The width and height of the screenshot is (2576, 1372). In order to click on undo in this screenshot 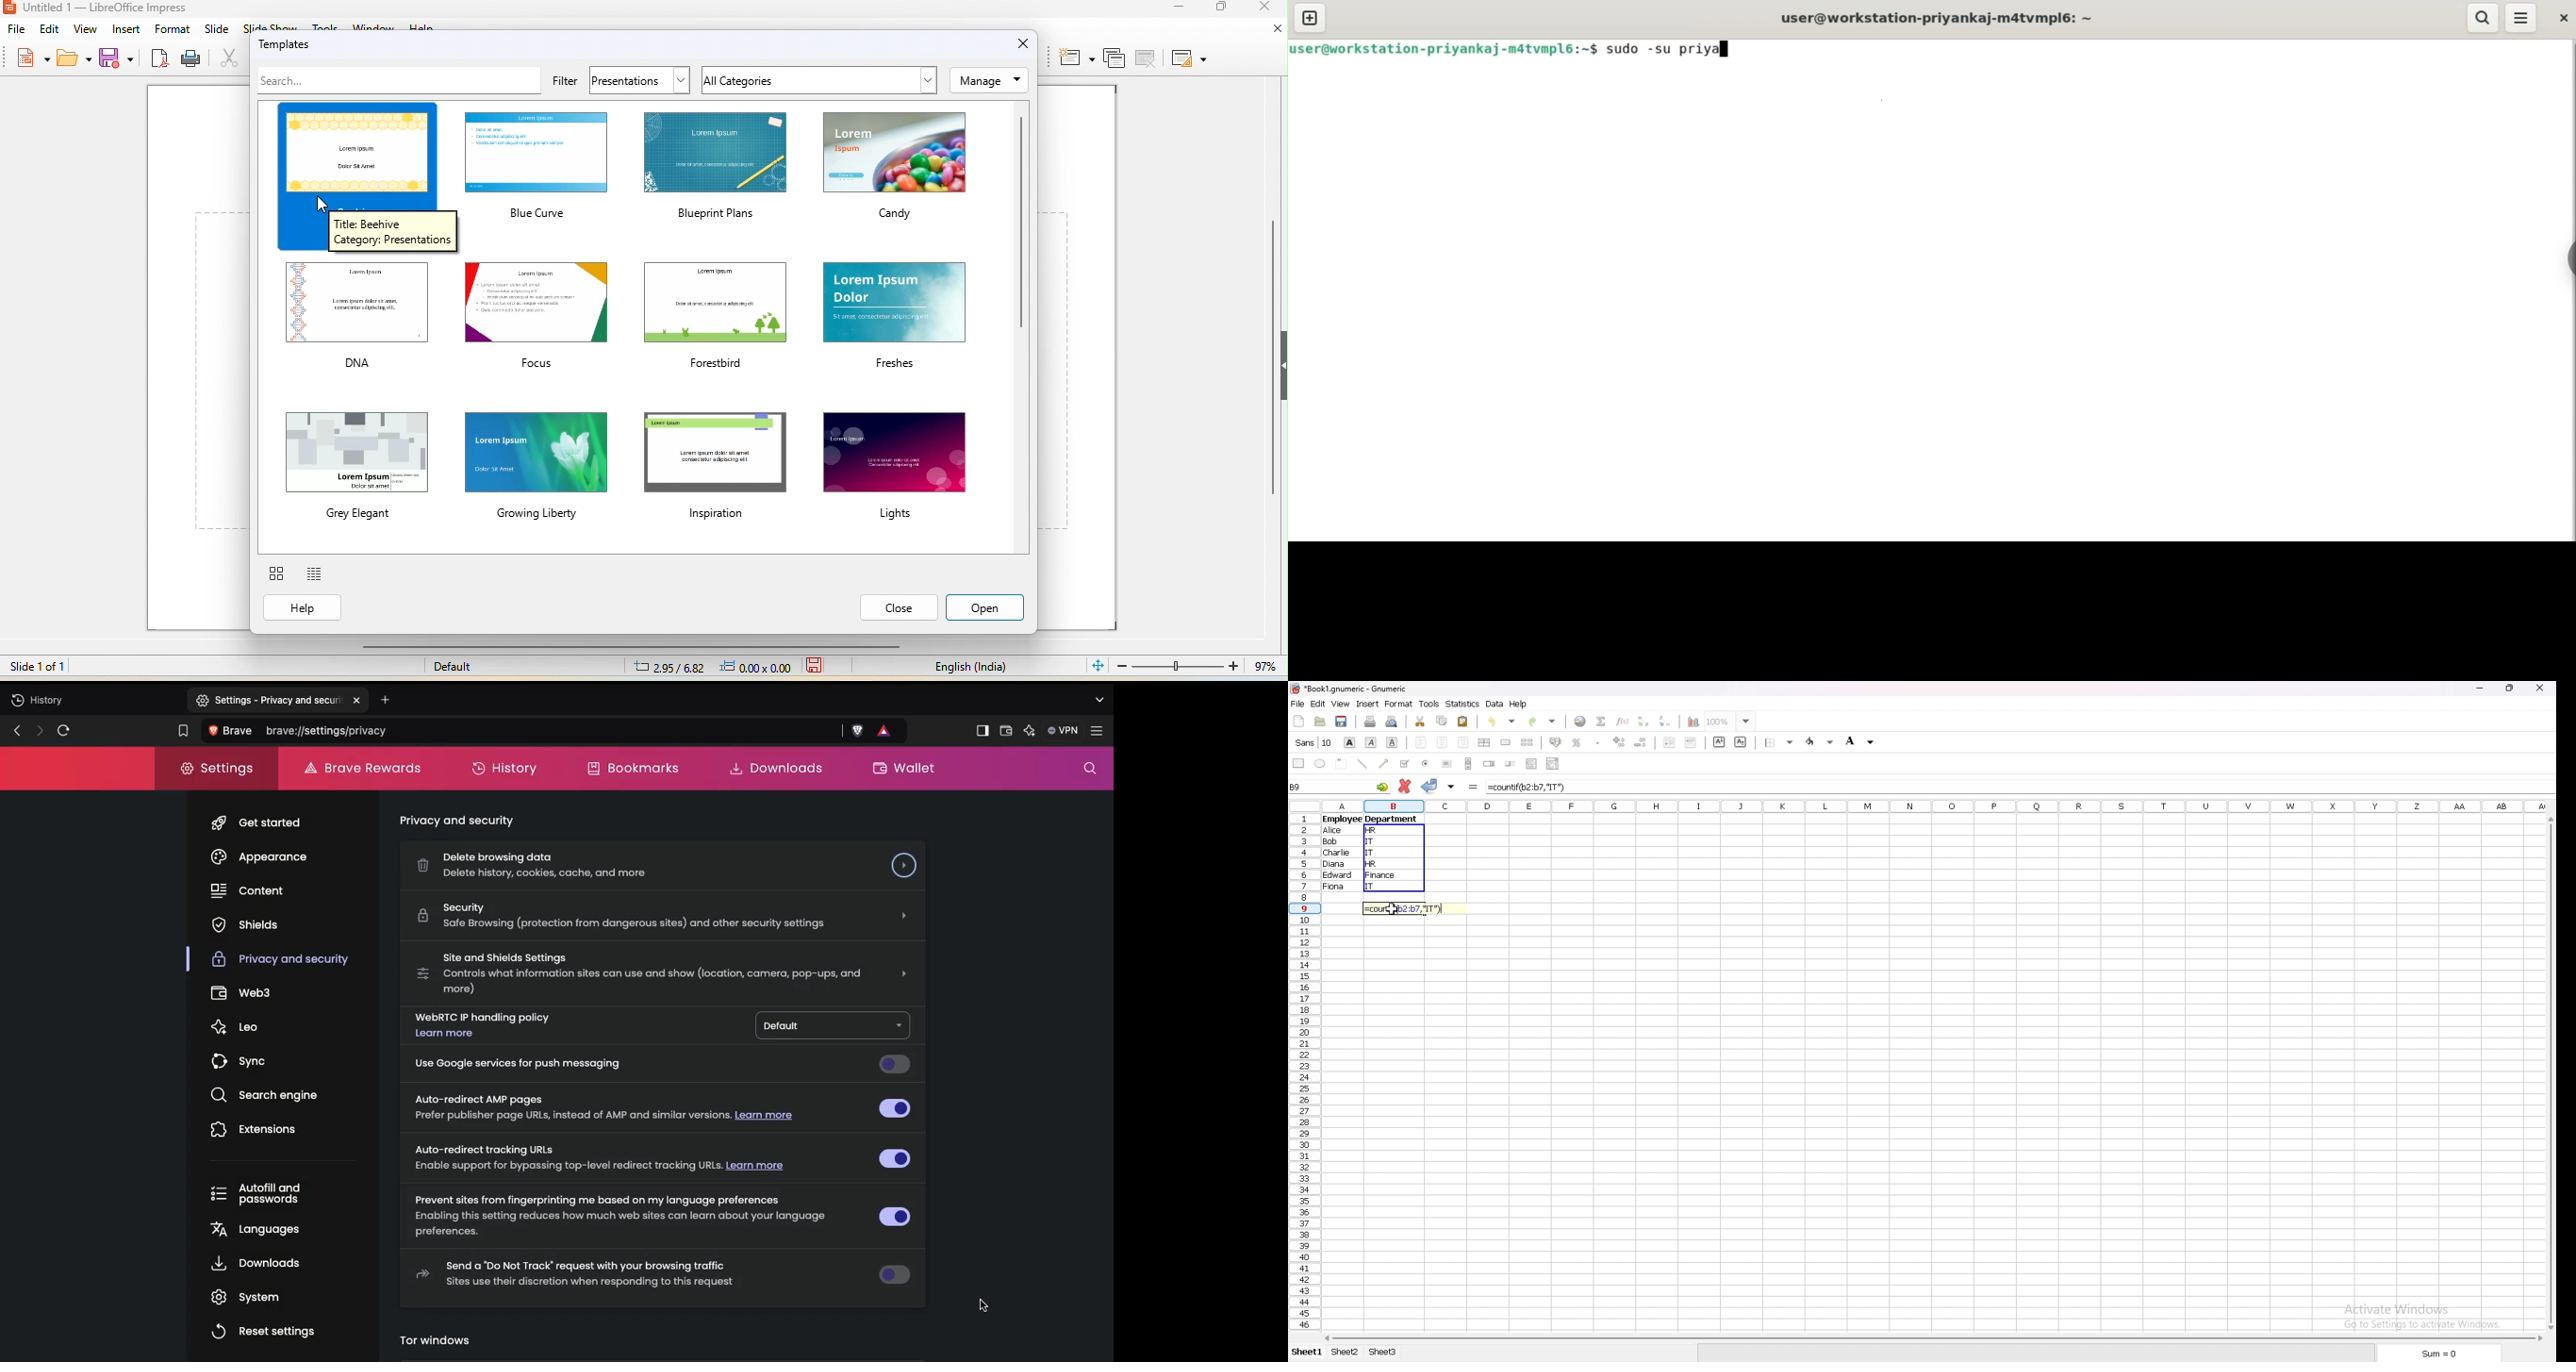, I will do `click(1501, 722)`.